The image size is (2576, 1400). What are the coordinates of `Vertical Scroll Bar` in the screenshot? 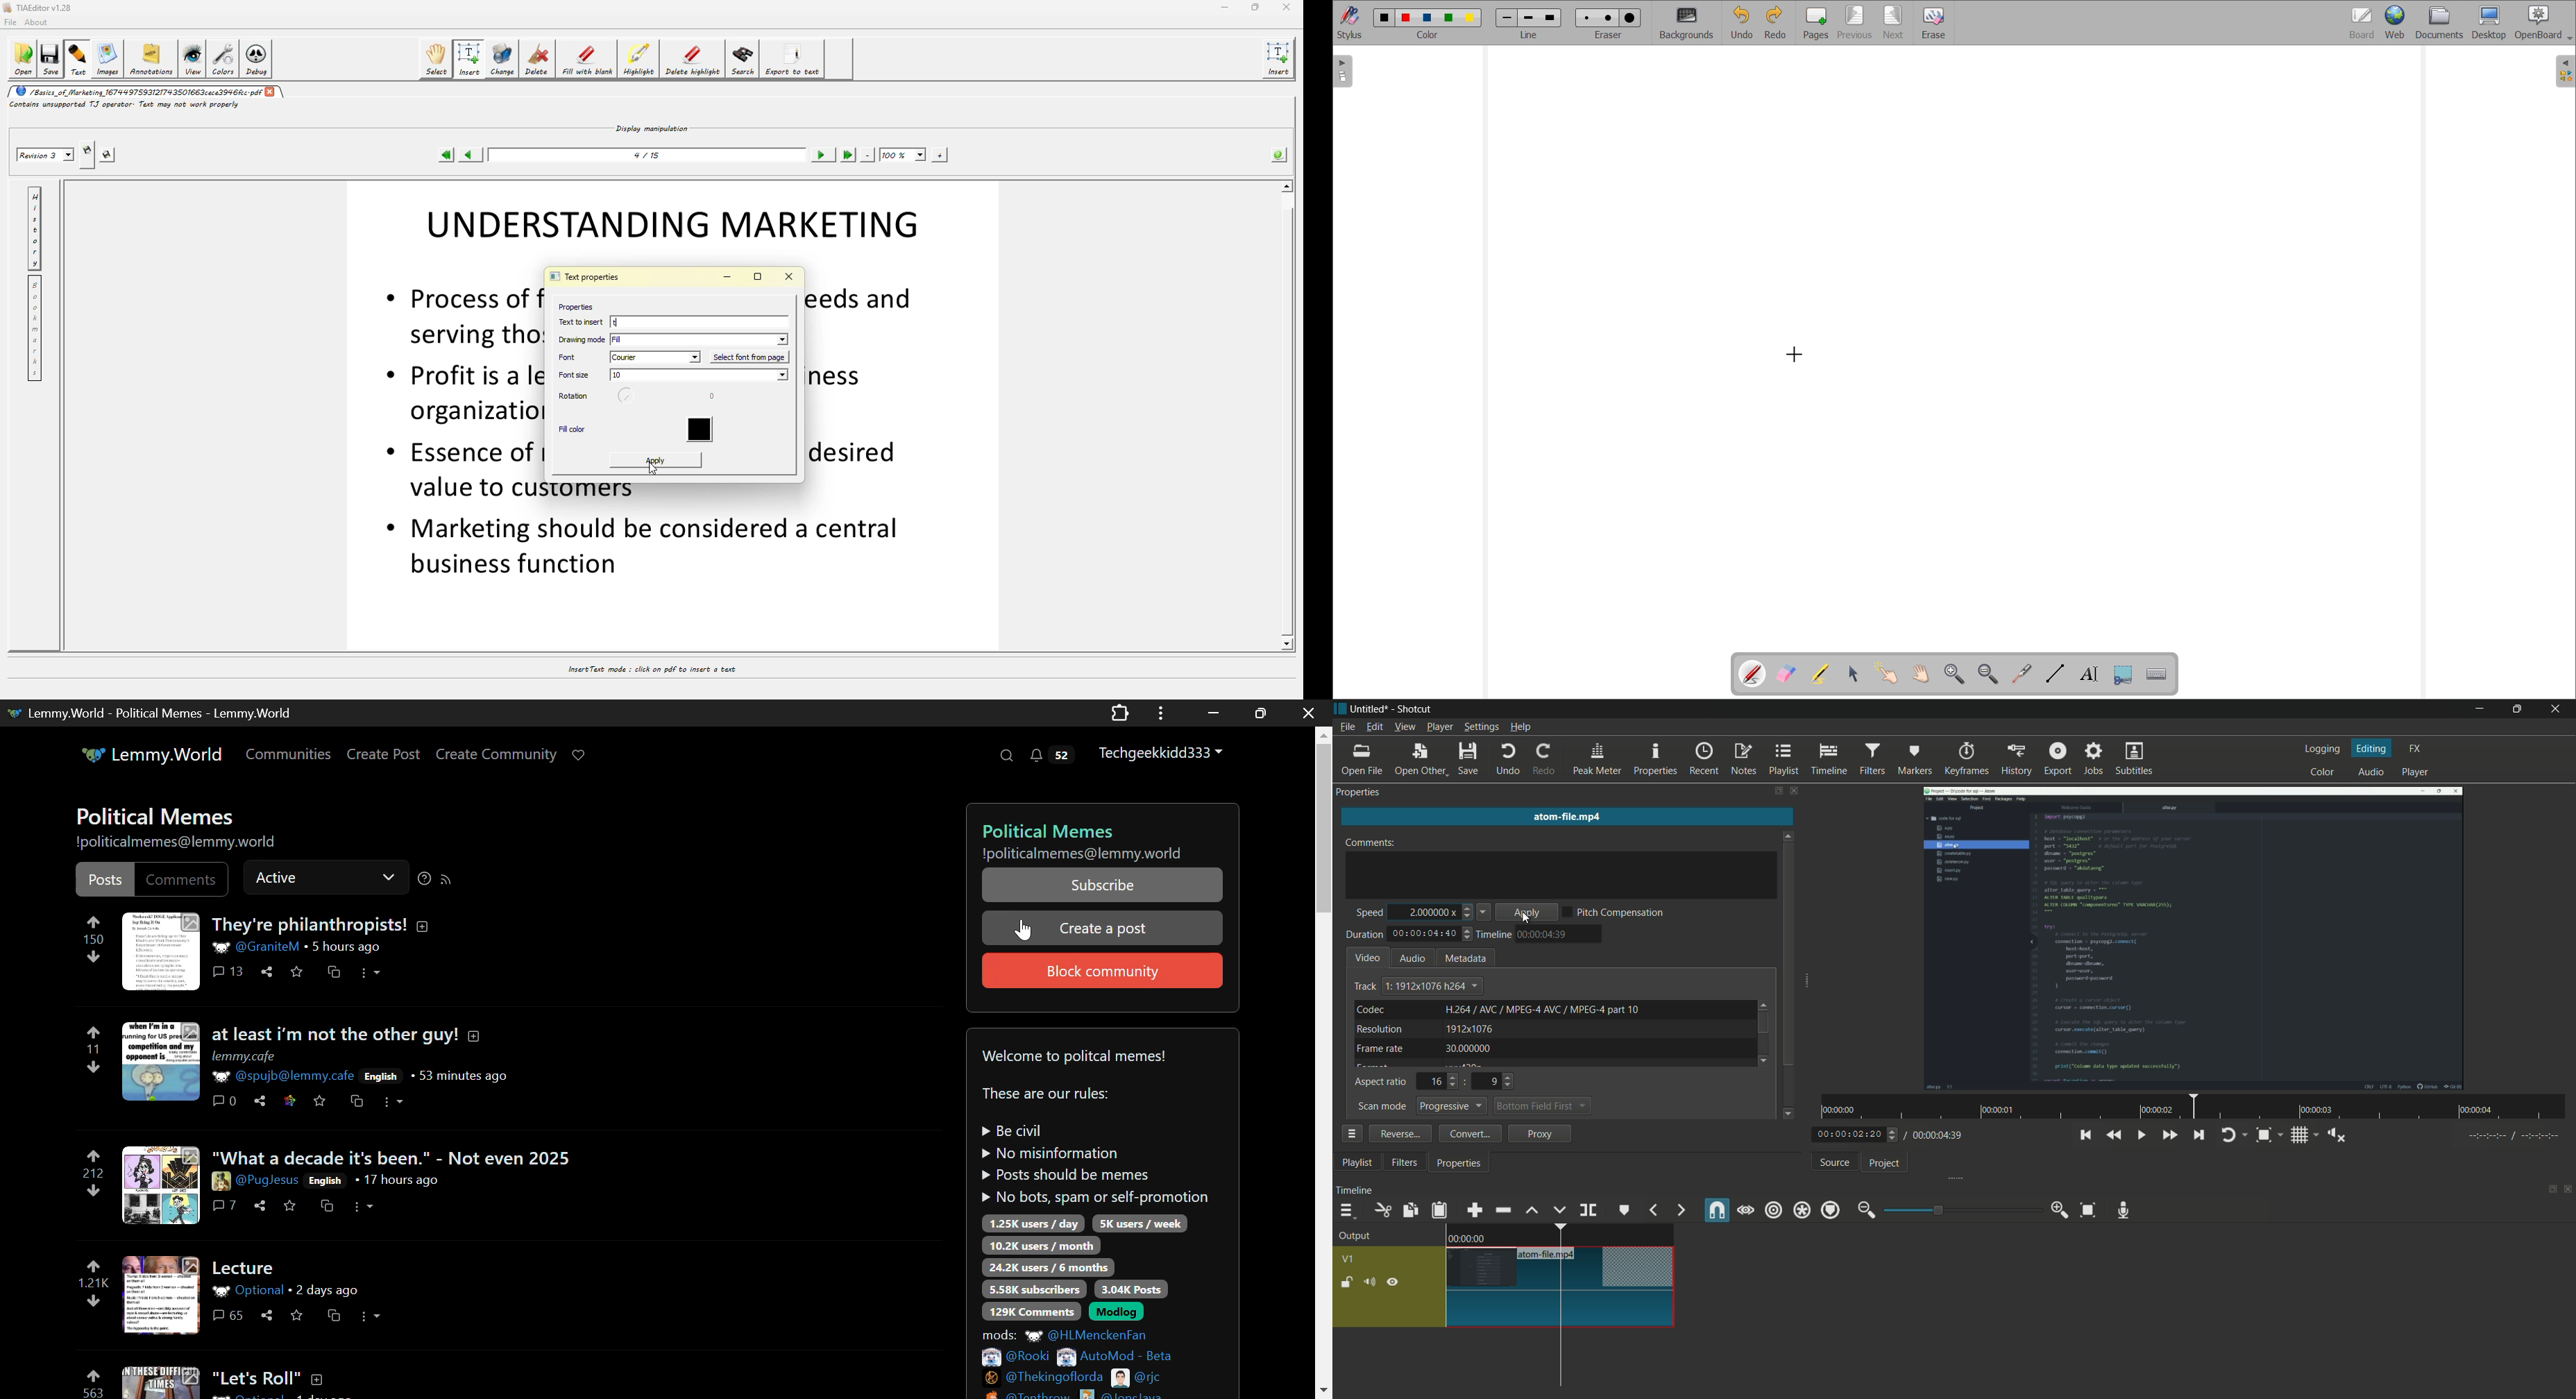 It's located at (1323, 1065).